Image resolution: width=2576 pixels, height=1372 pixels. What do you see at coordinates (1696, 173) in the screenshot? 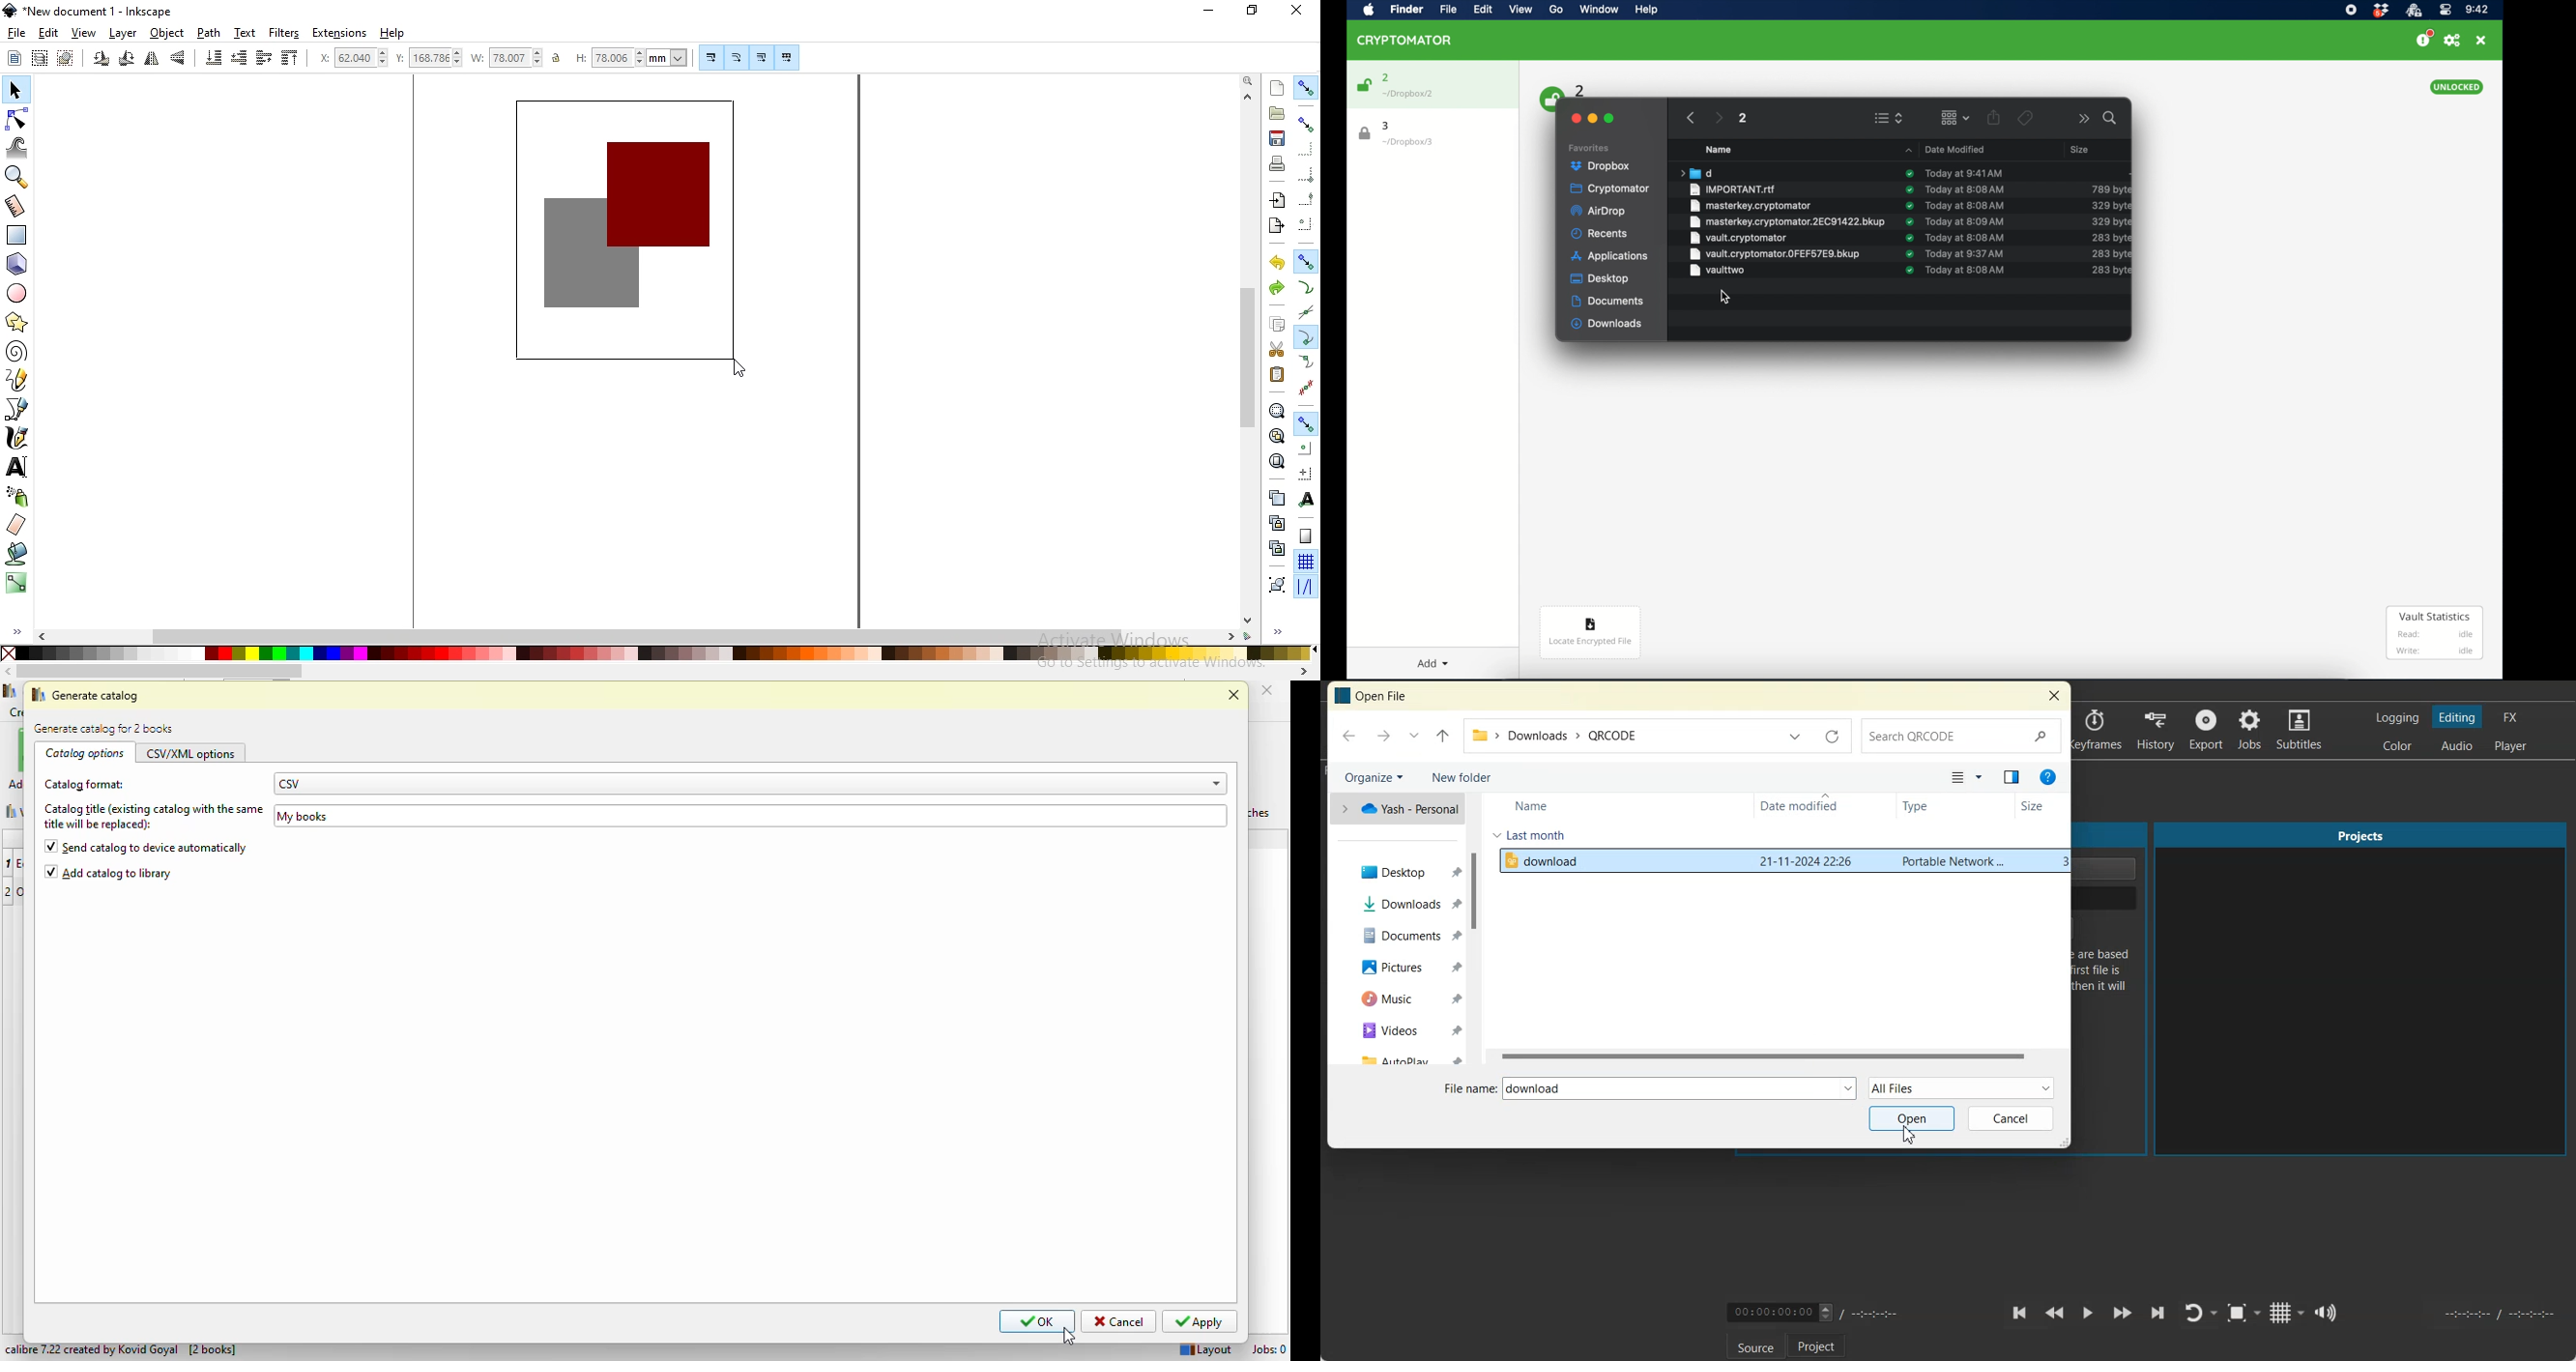
I see `folder` at bounding box center [1696, 173].